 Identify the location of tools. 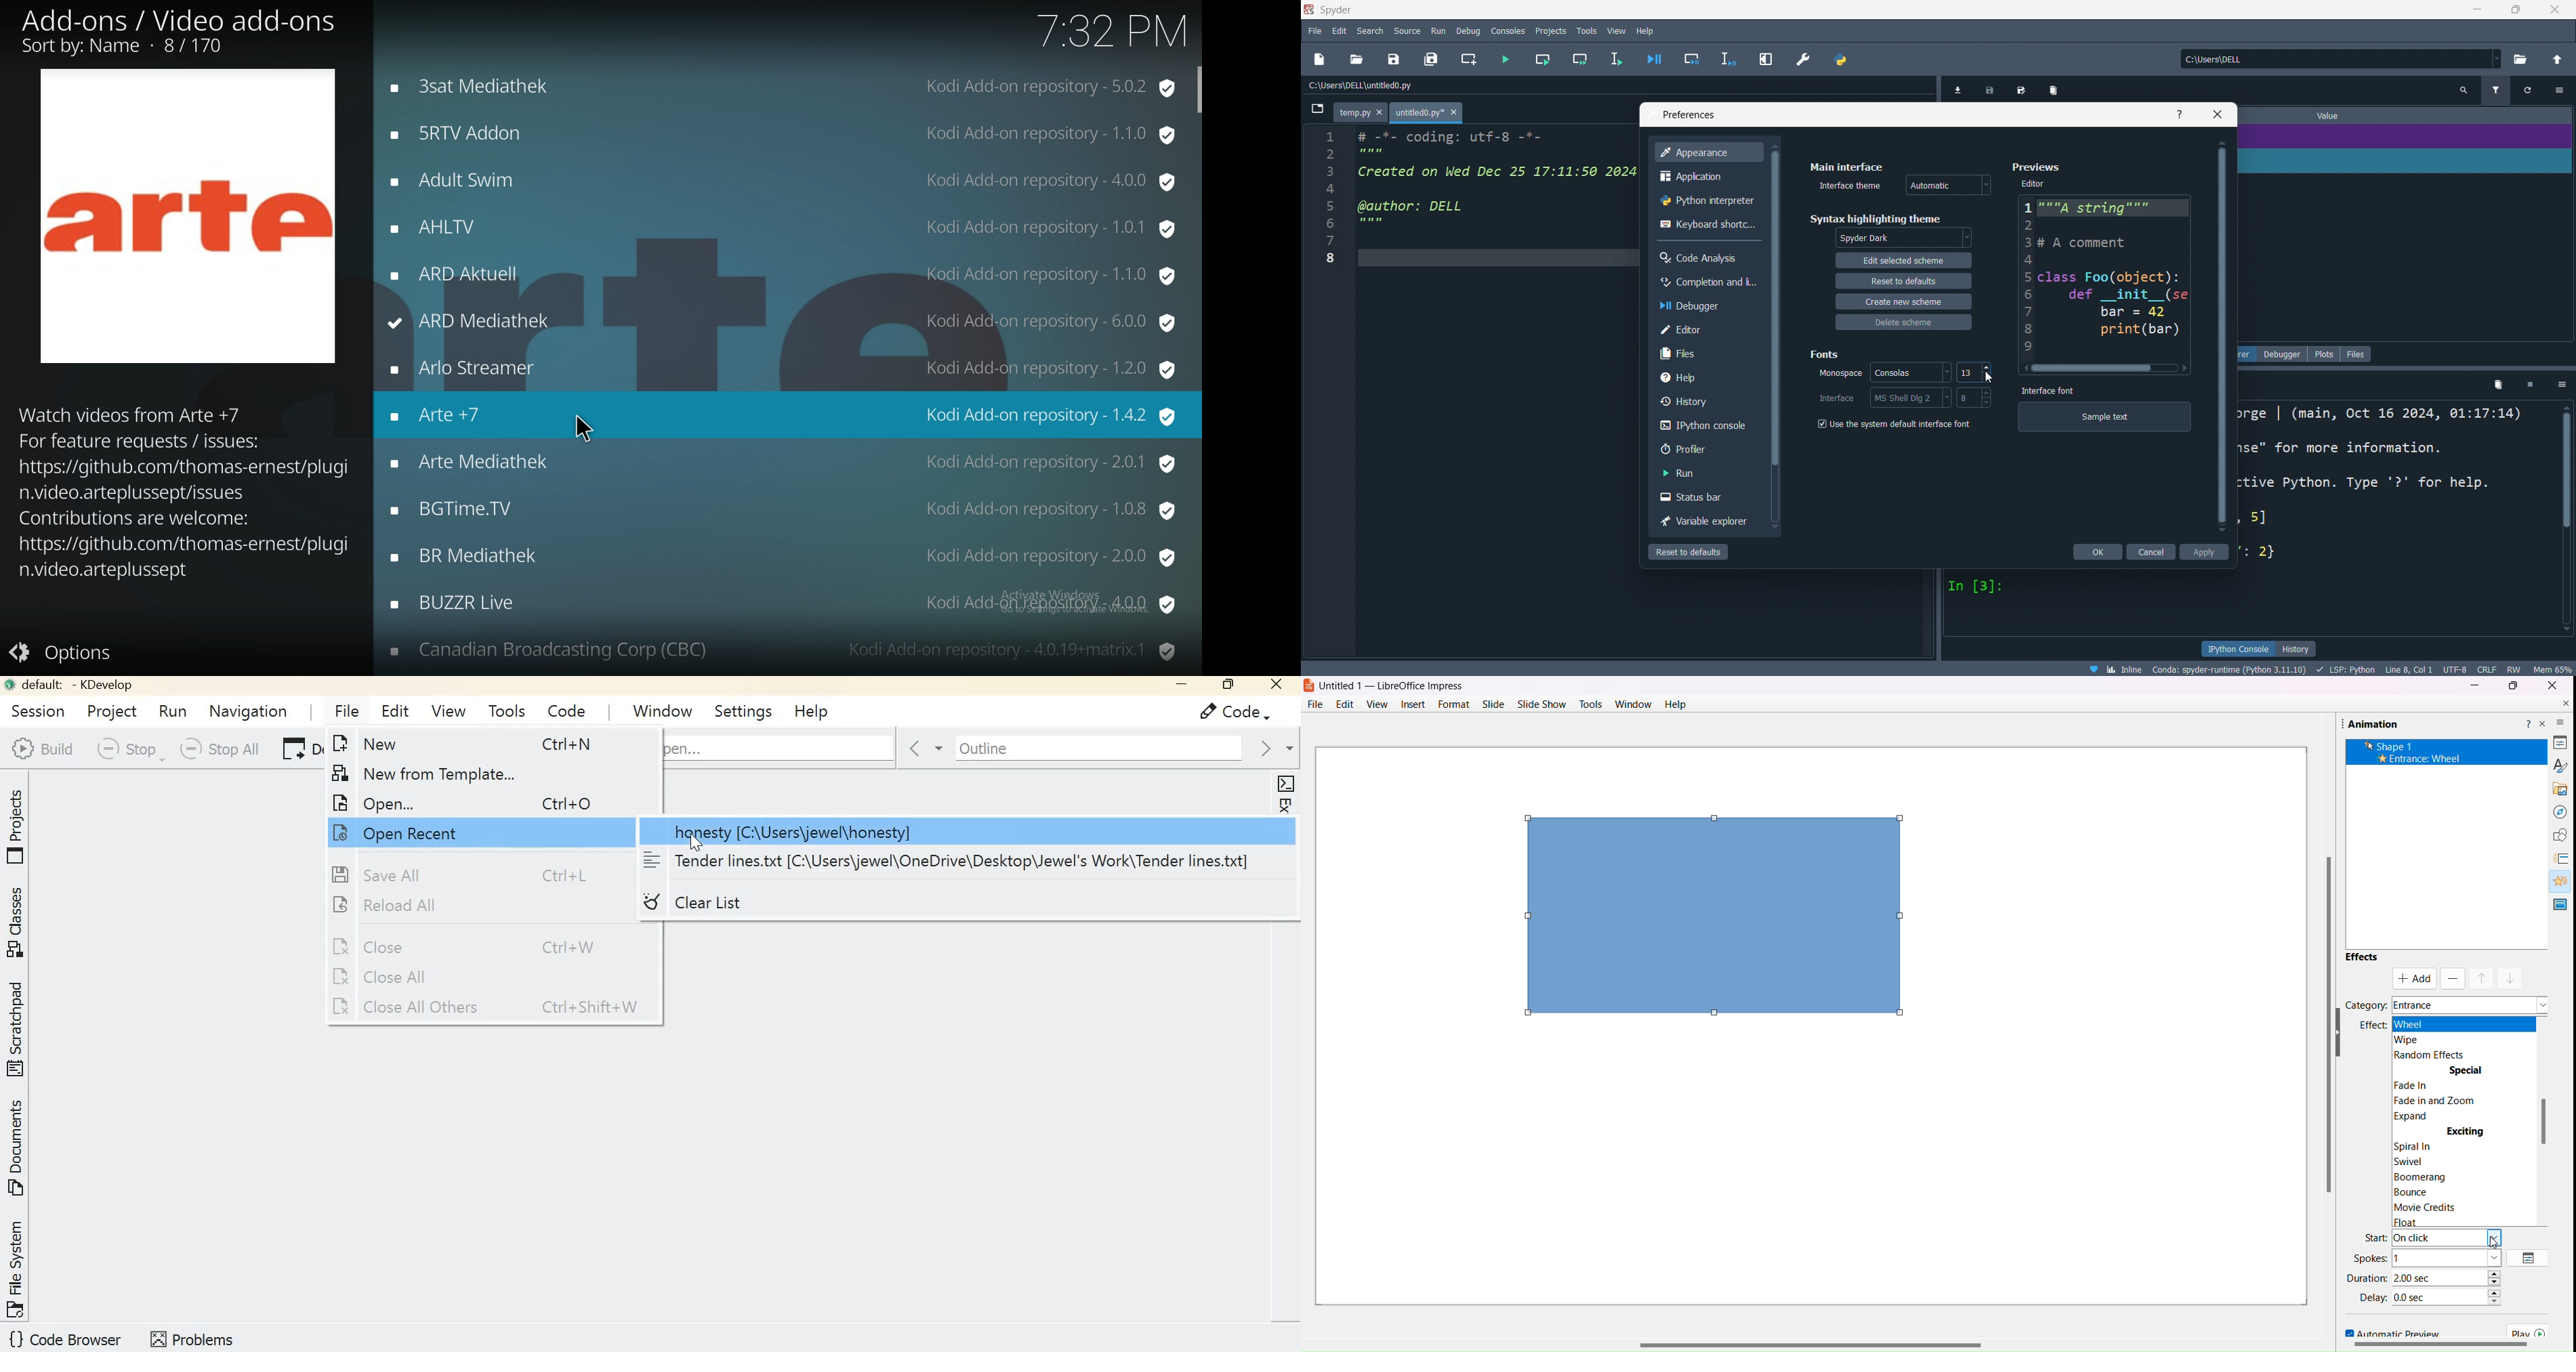
(1584, 32).